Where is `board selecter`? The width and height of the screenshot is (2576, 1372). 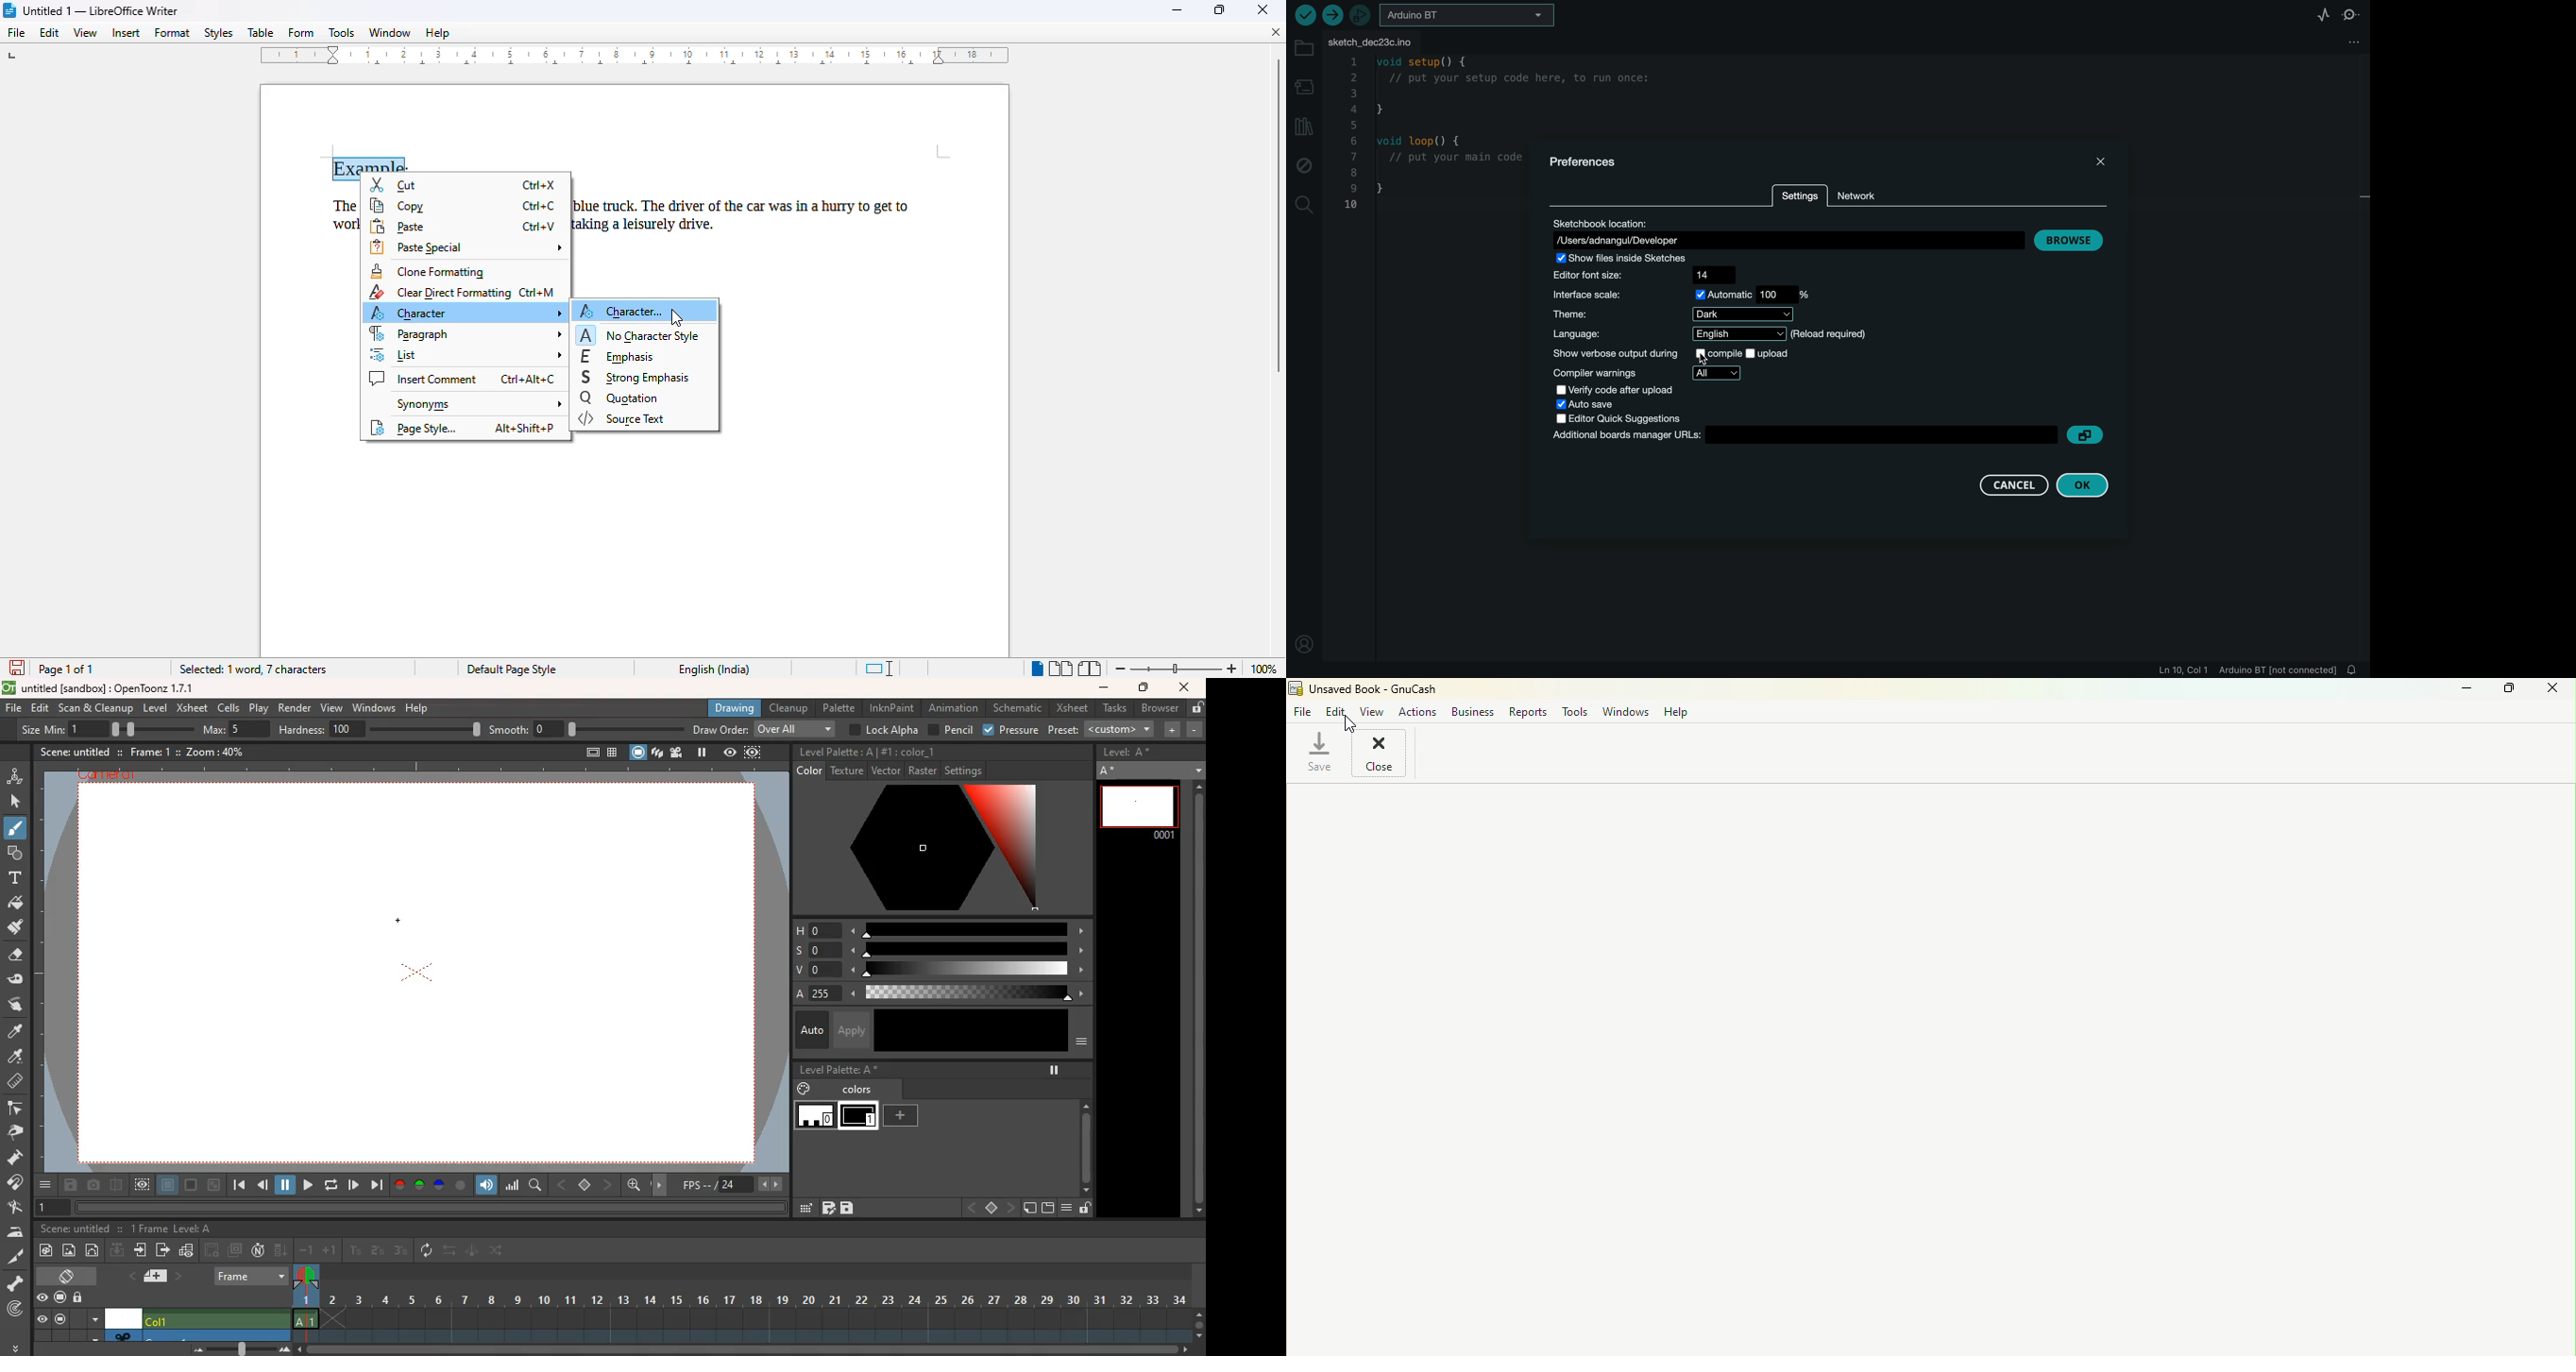
board selecter is located at coordinates (1472, 16).